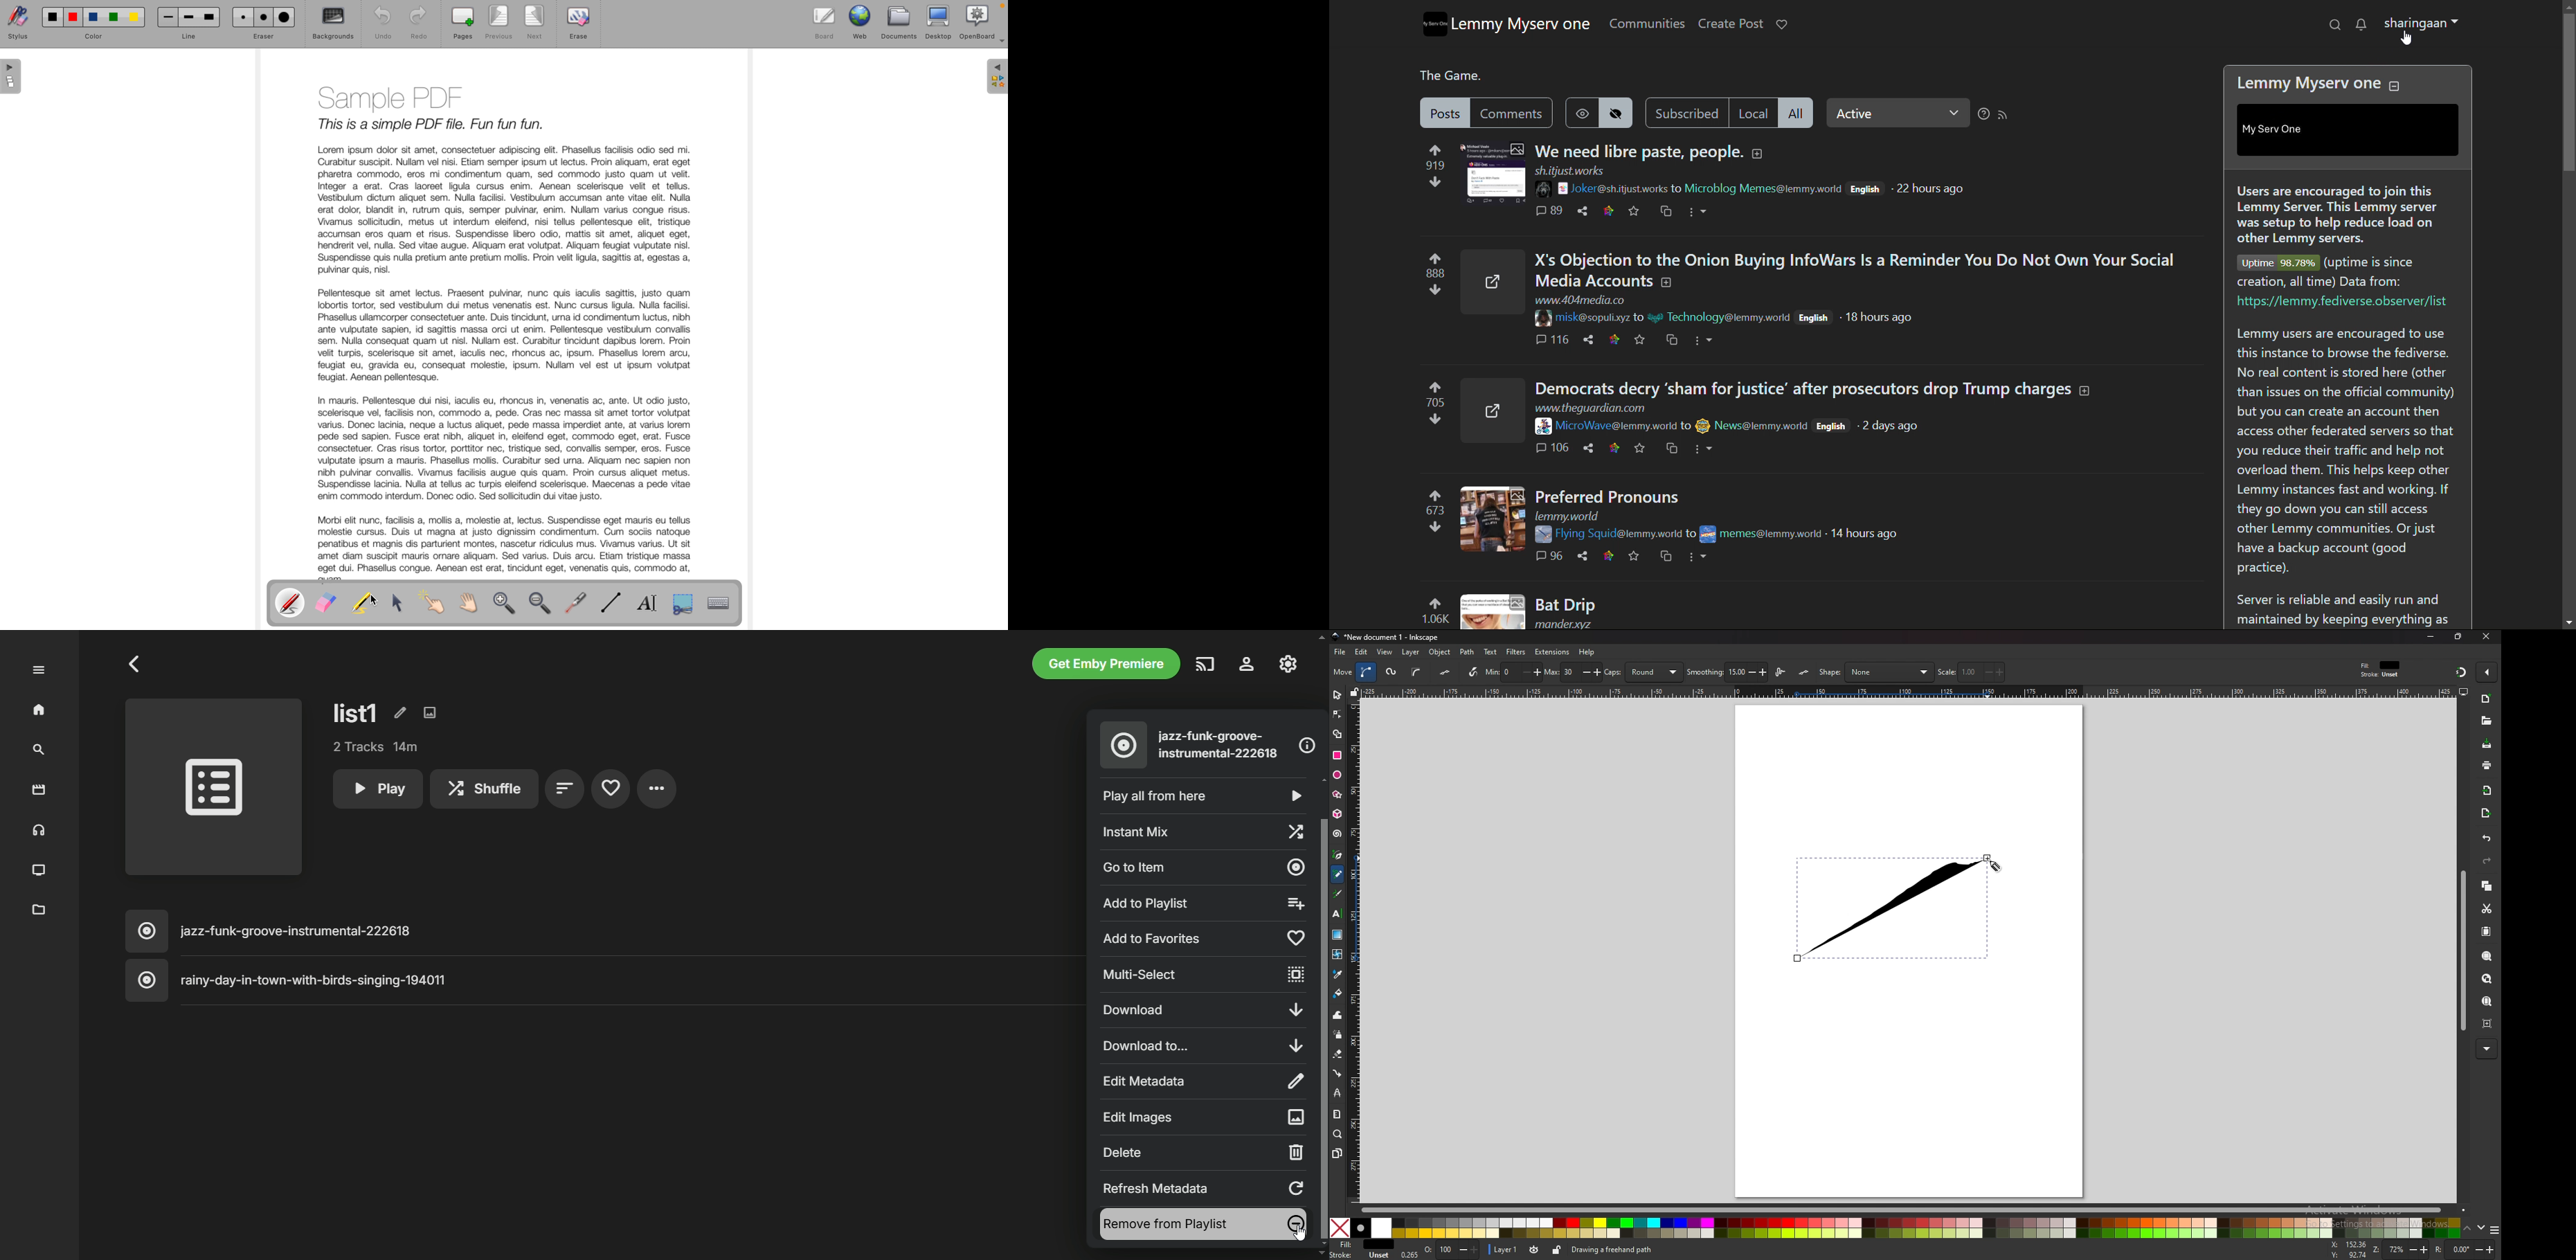 The height and width of the screenshot is (1260, 2576). I want to click on multi-select, so click(1202, 975).